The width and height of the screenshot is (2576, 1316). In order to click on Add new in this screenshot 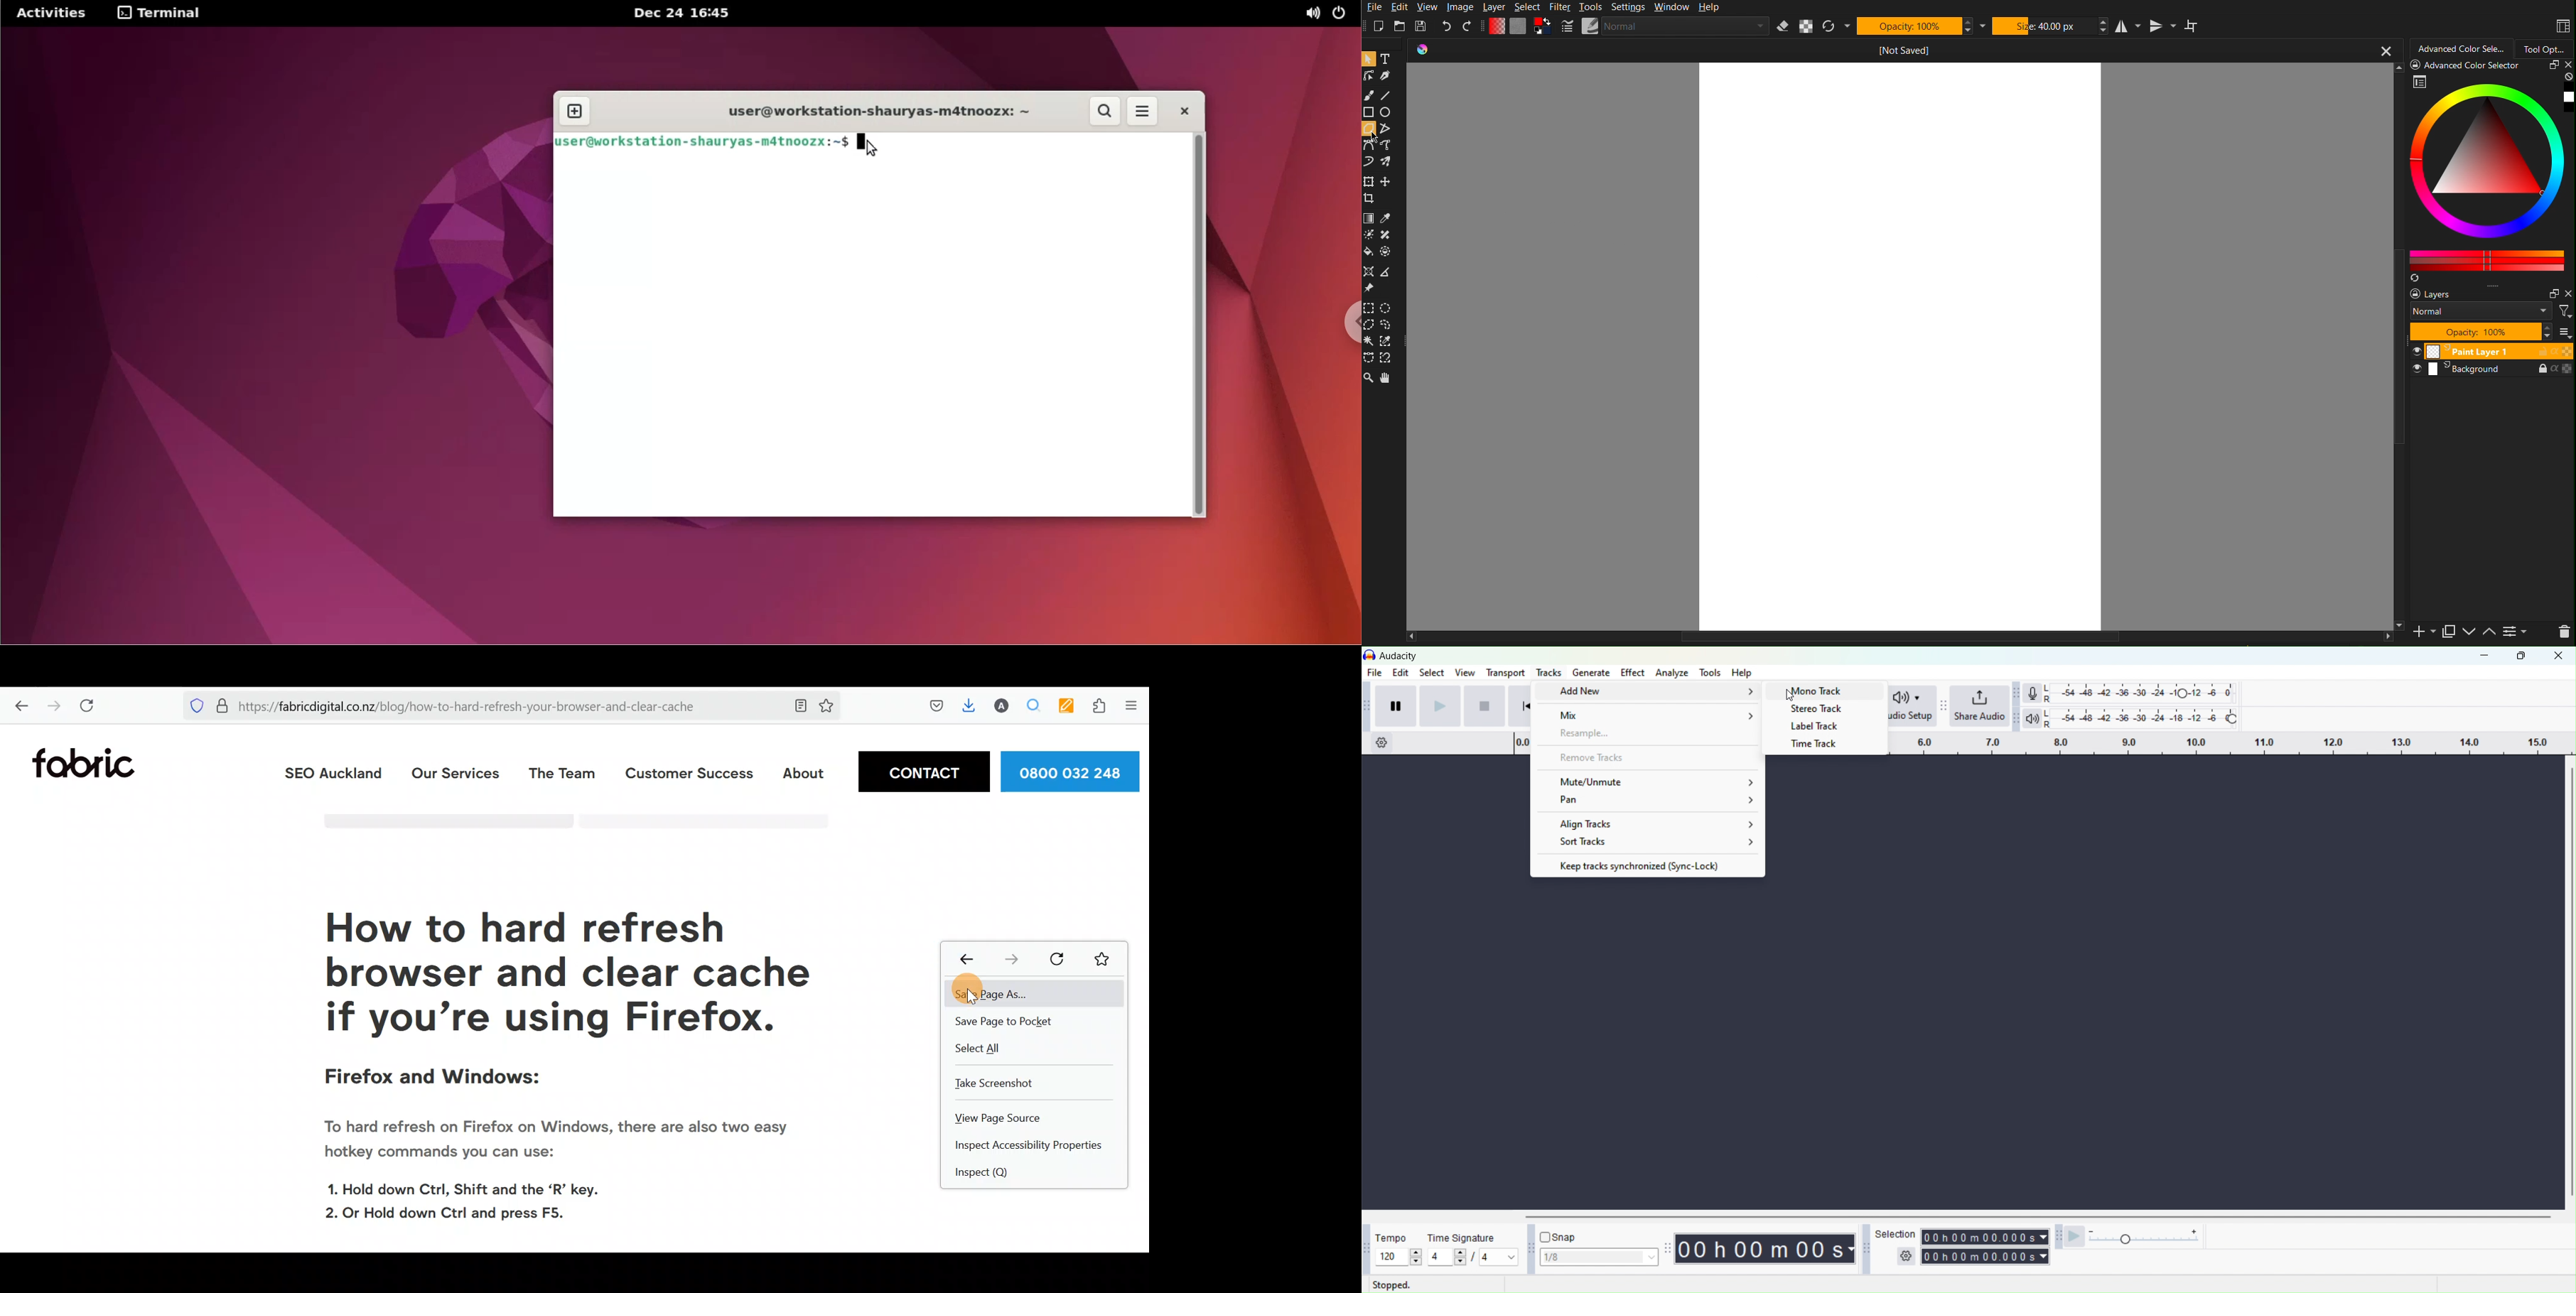, I will do `click(1651, 690)`.